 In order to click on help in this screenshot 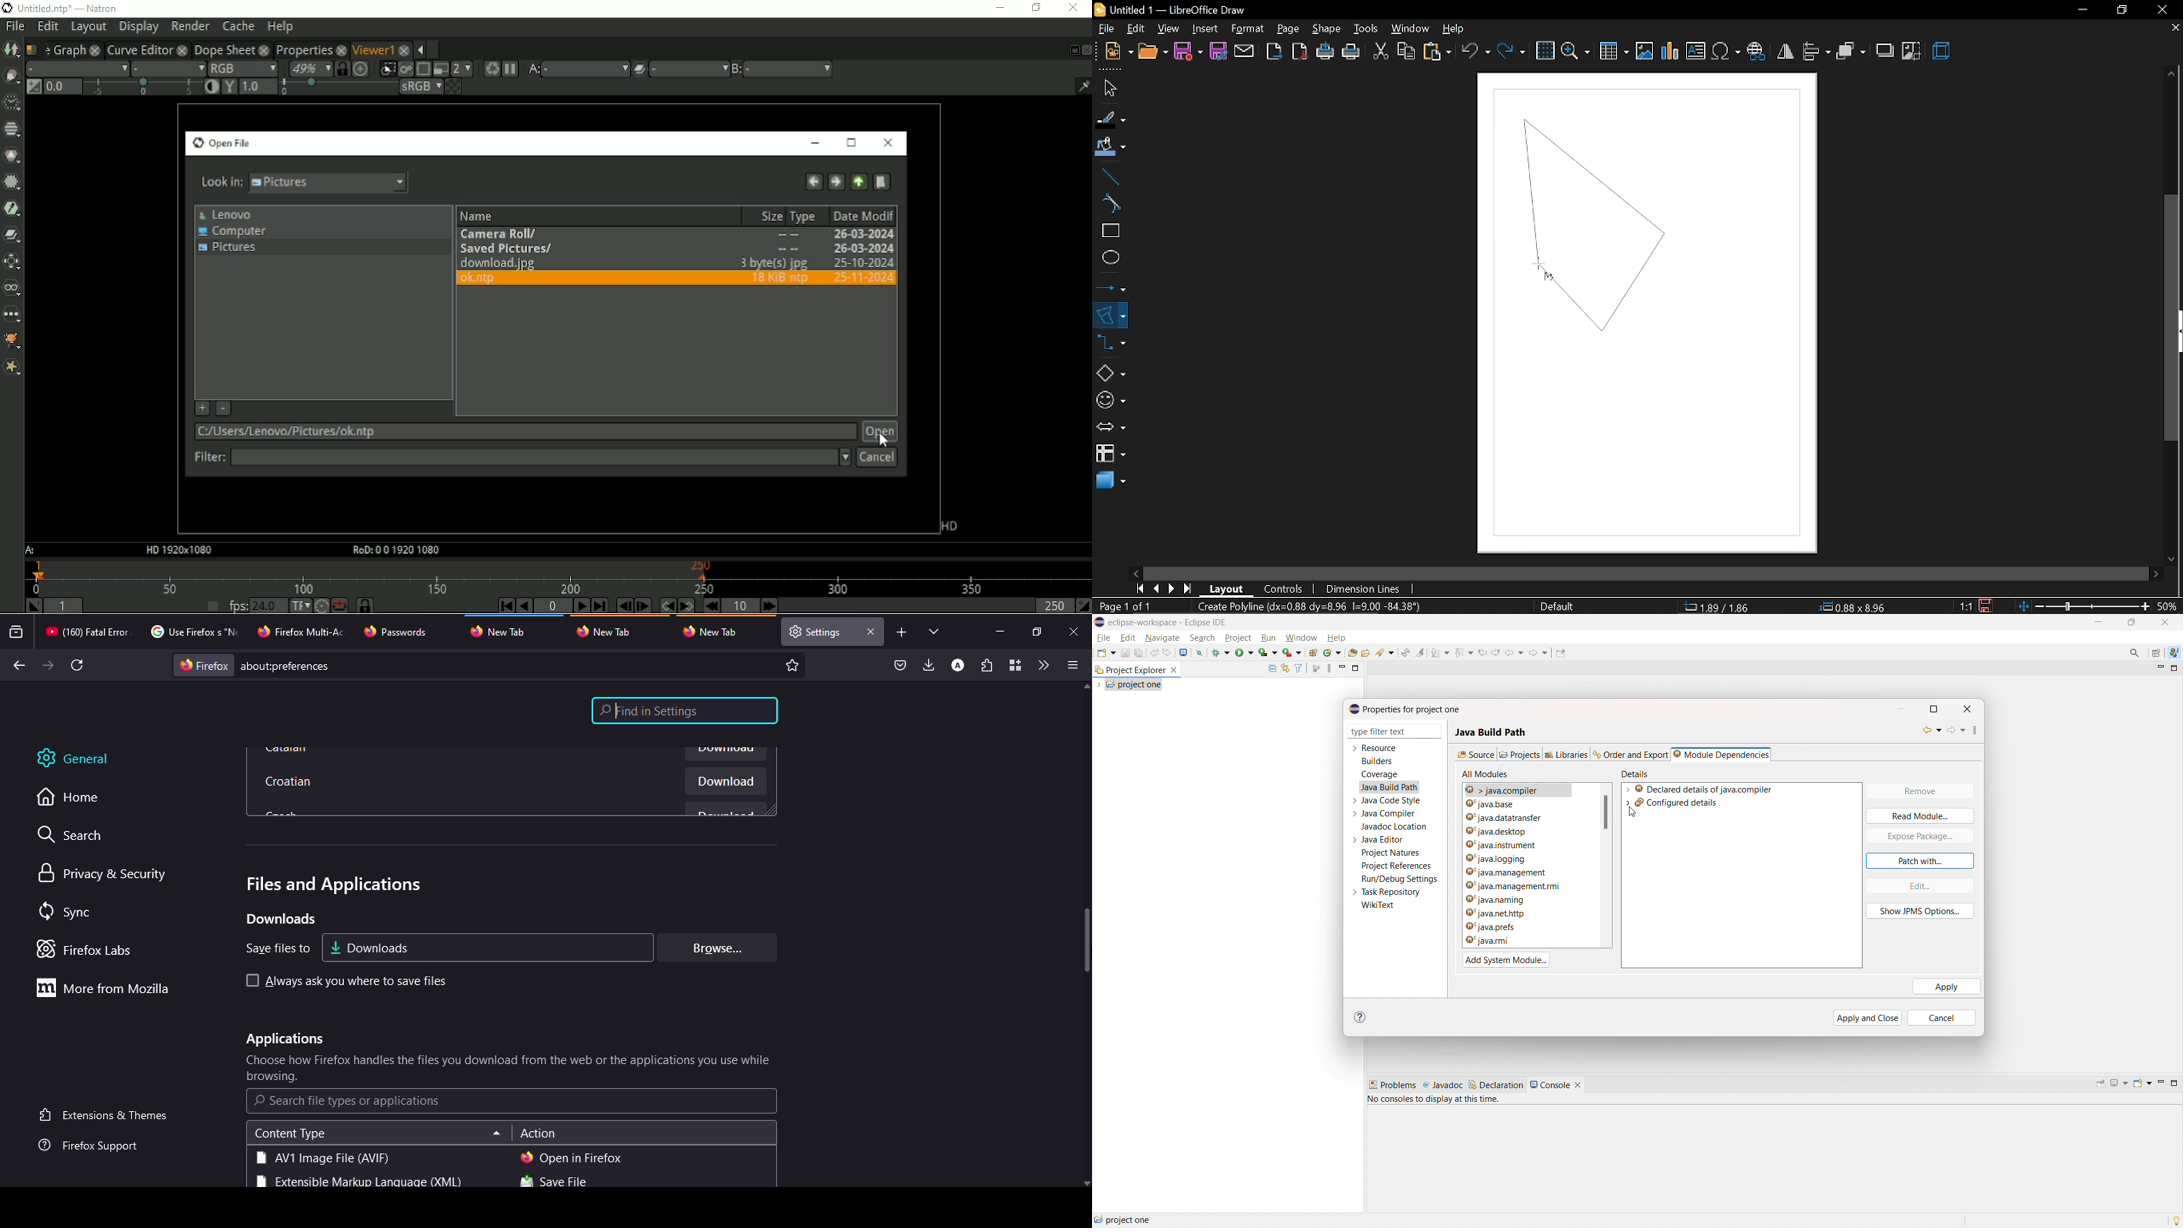, I will do `click(1456, 29)`.